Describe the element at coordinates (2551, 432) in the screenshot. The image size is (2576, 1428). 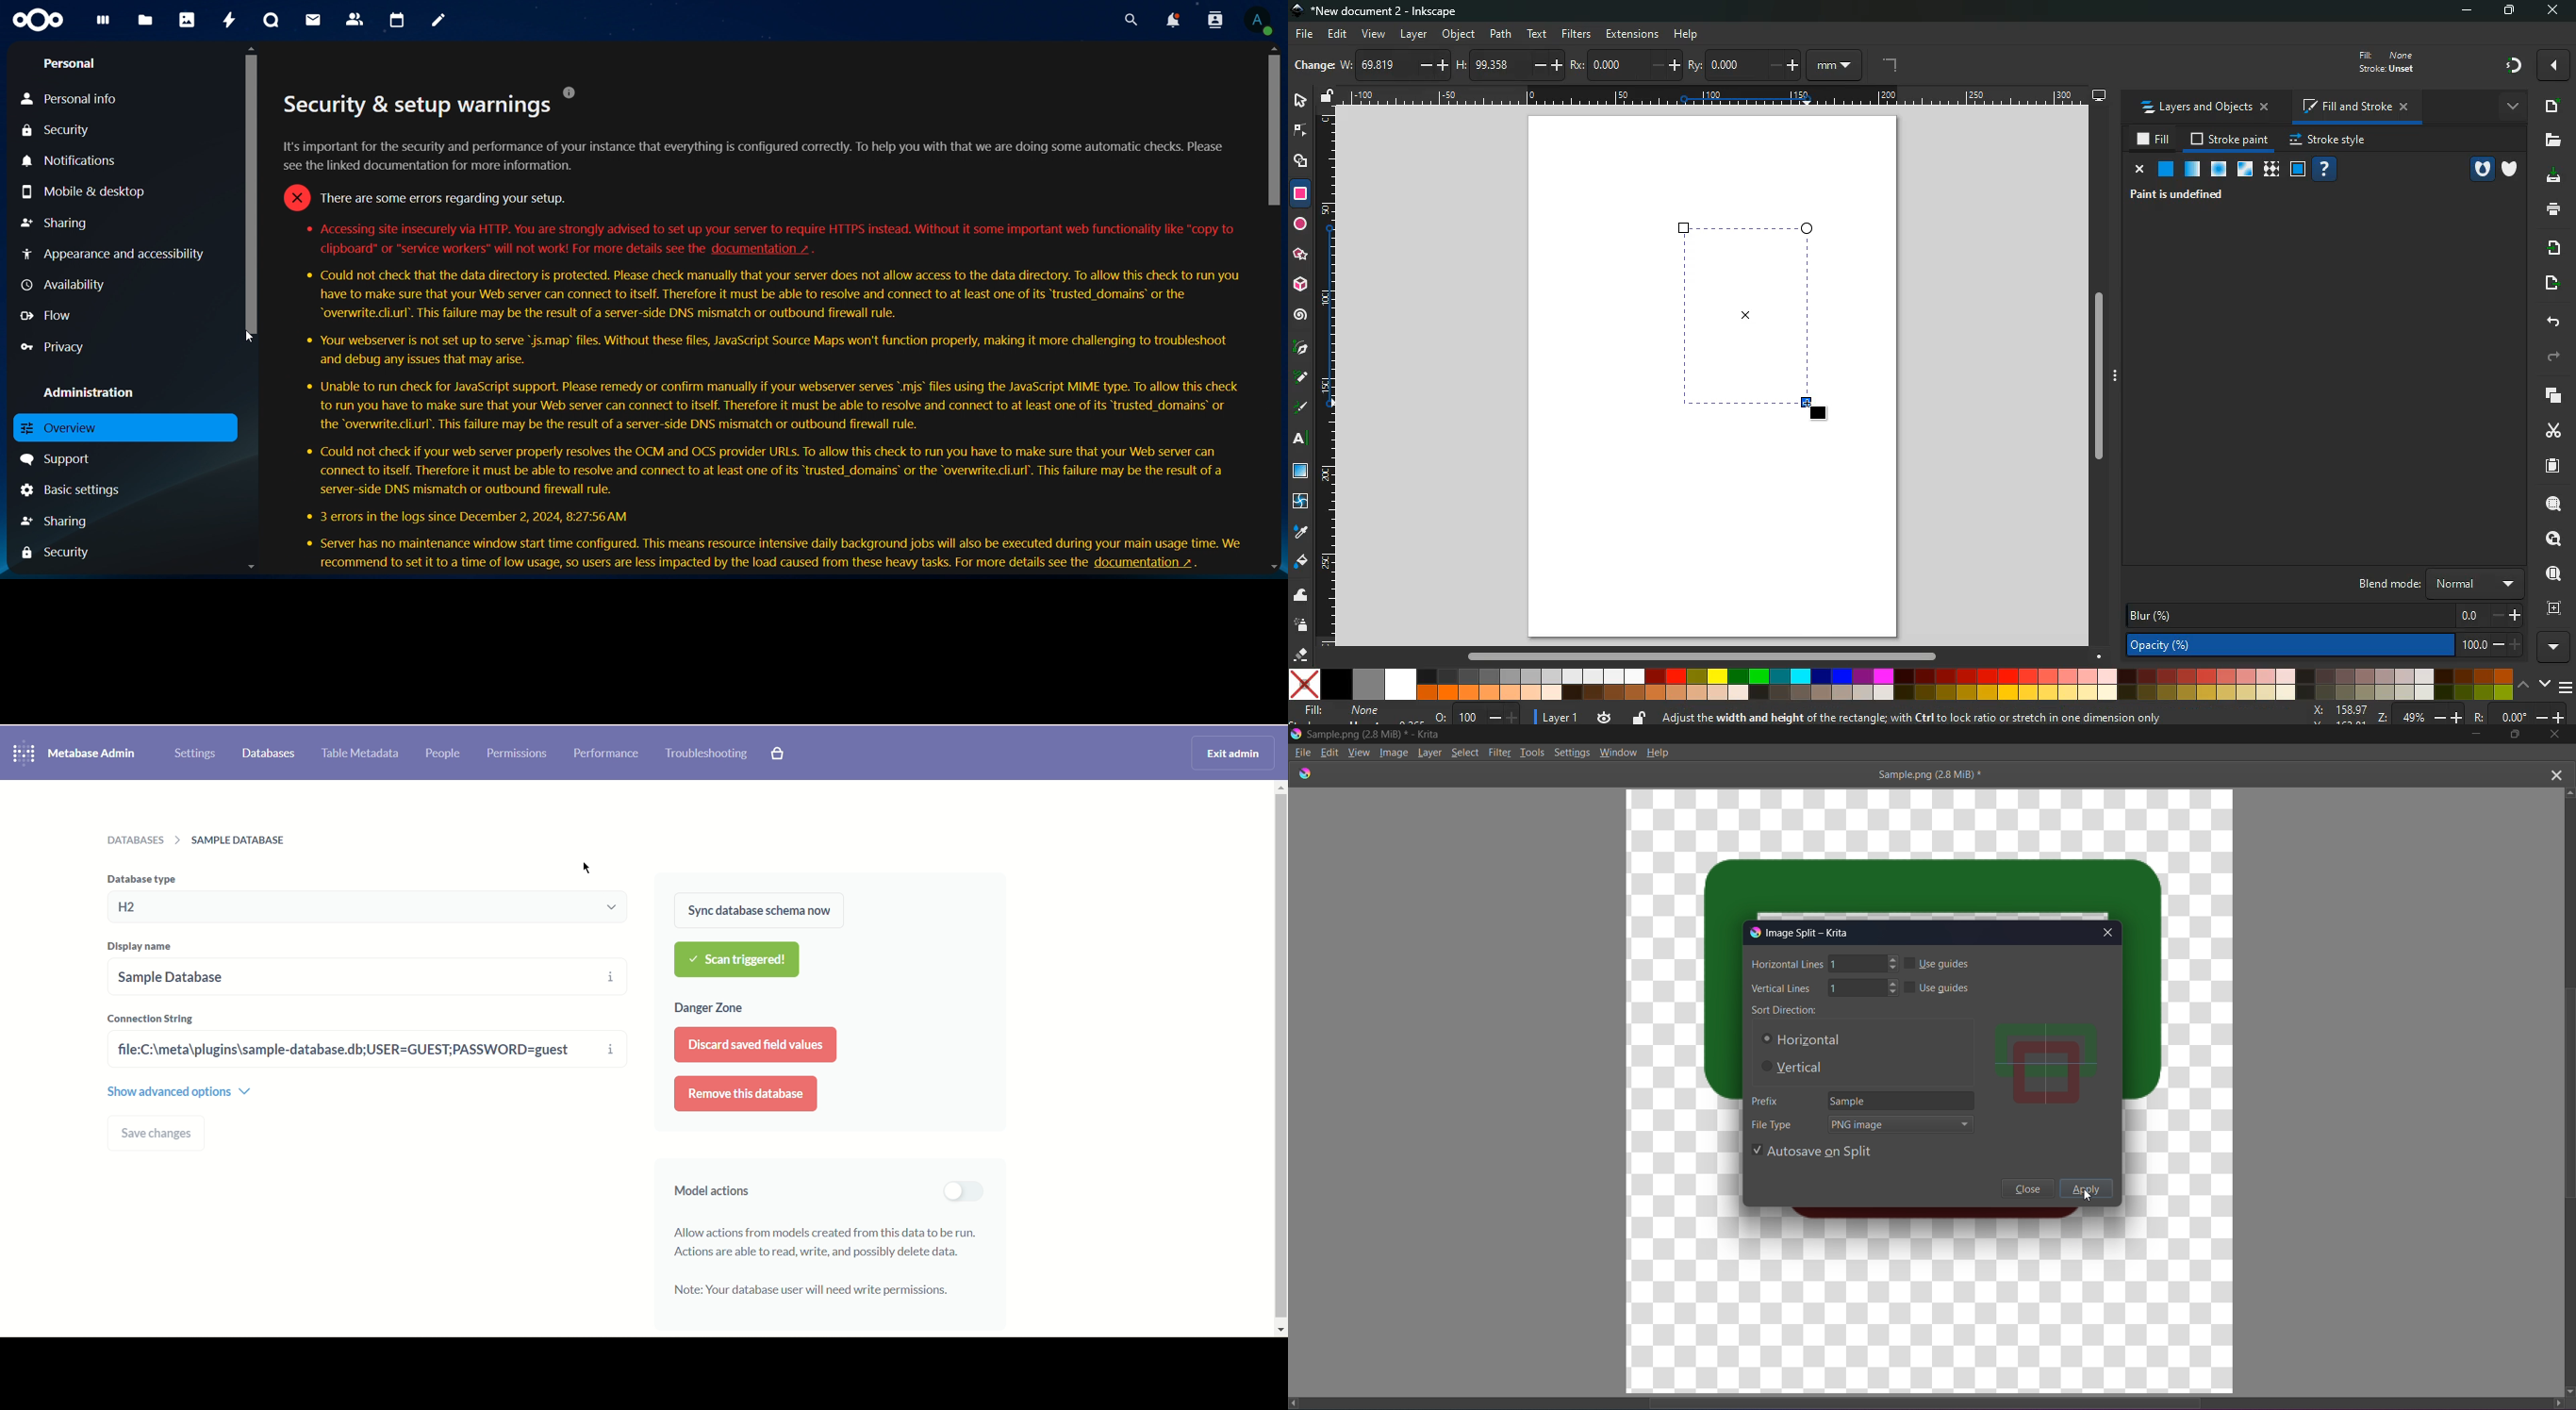
I see `cut` at that location.